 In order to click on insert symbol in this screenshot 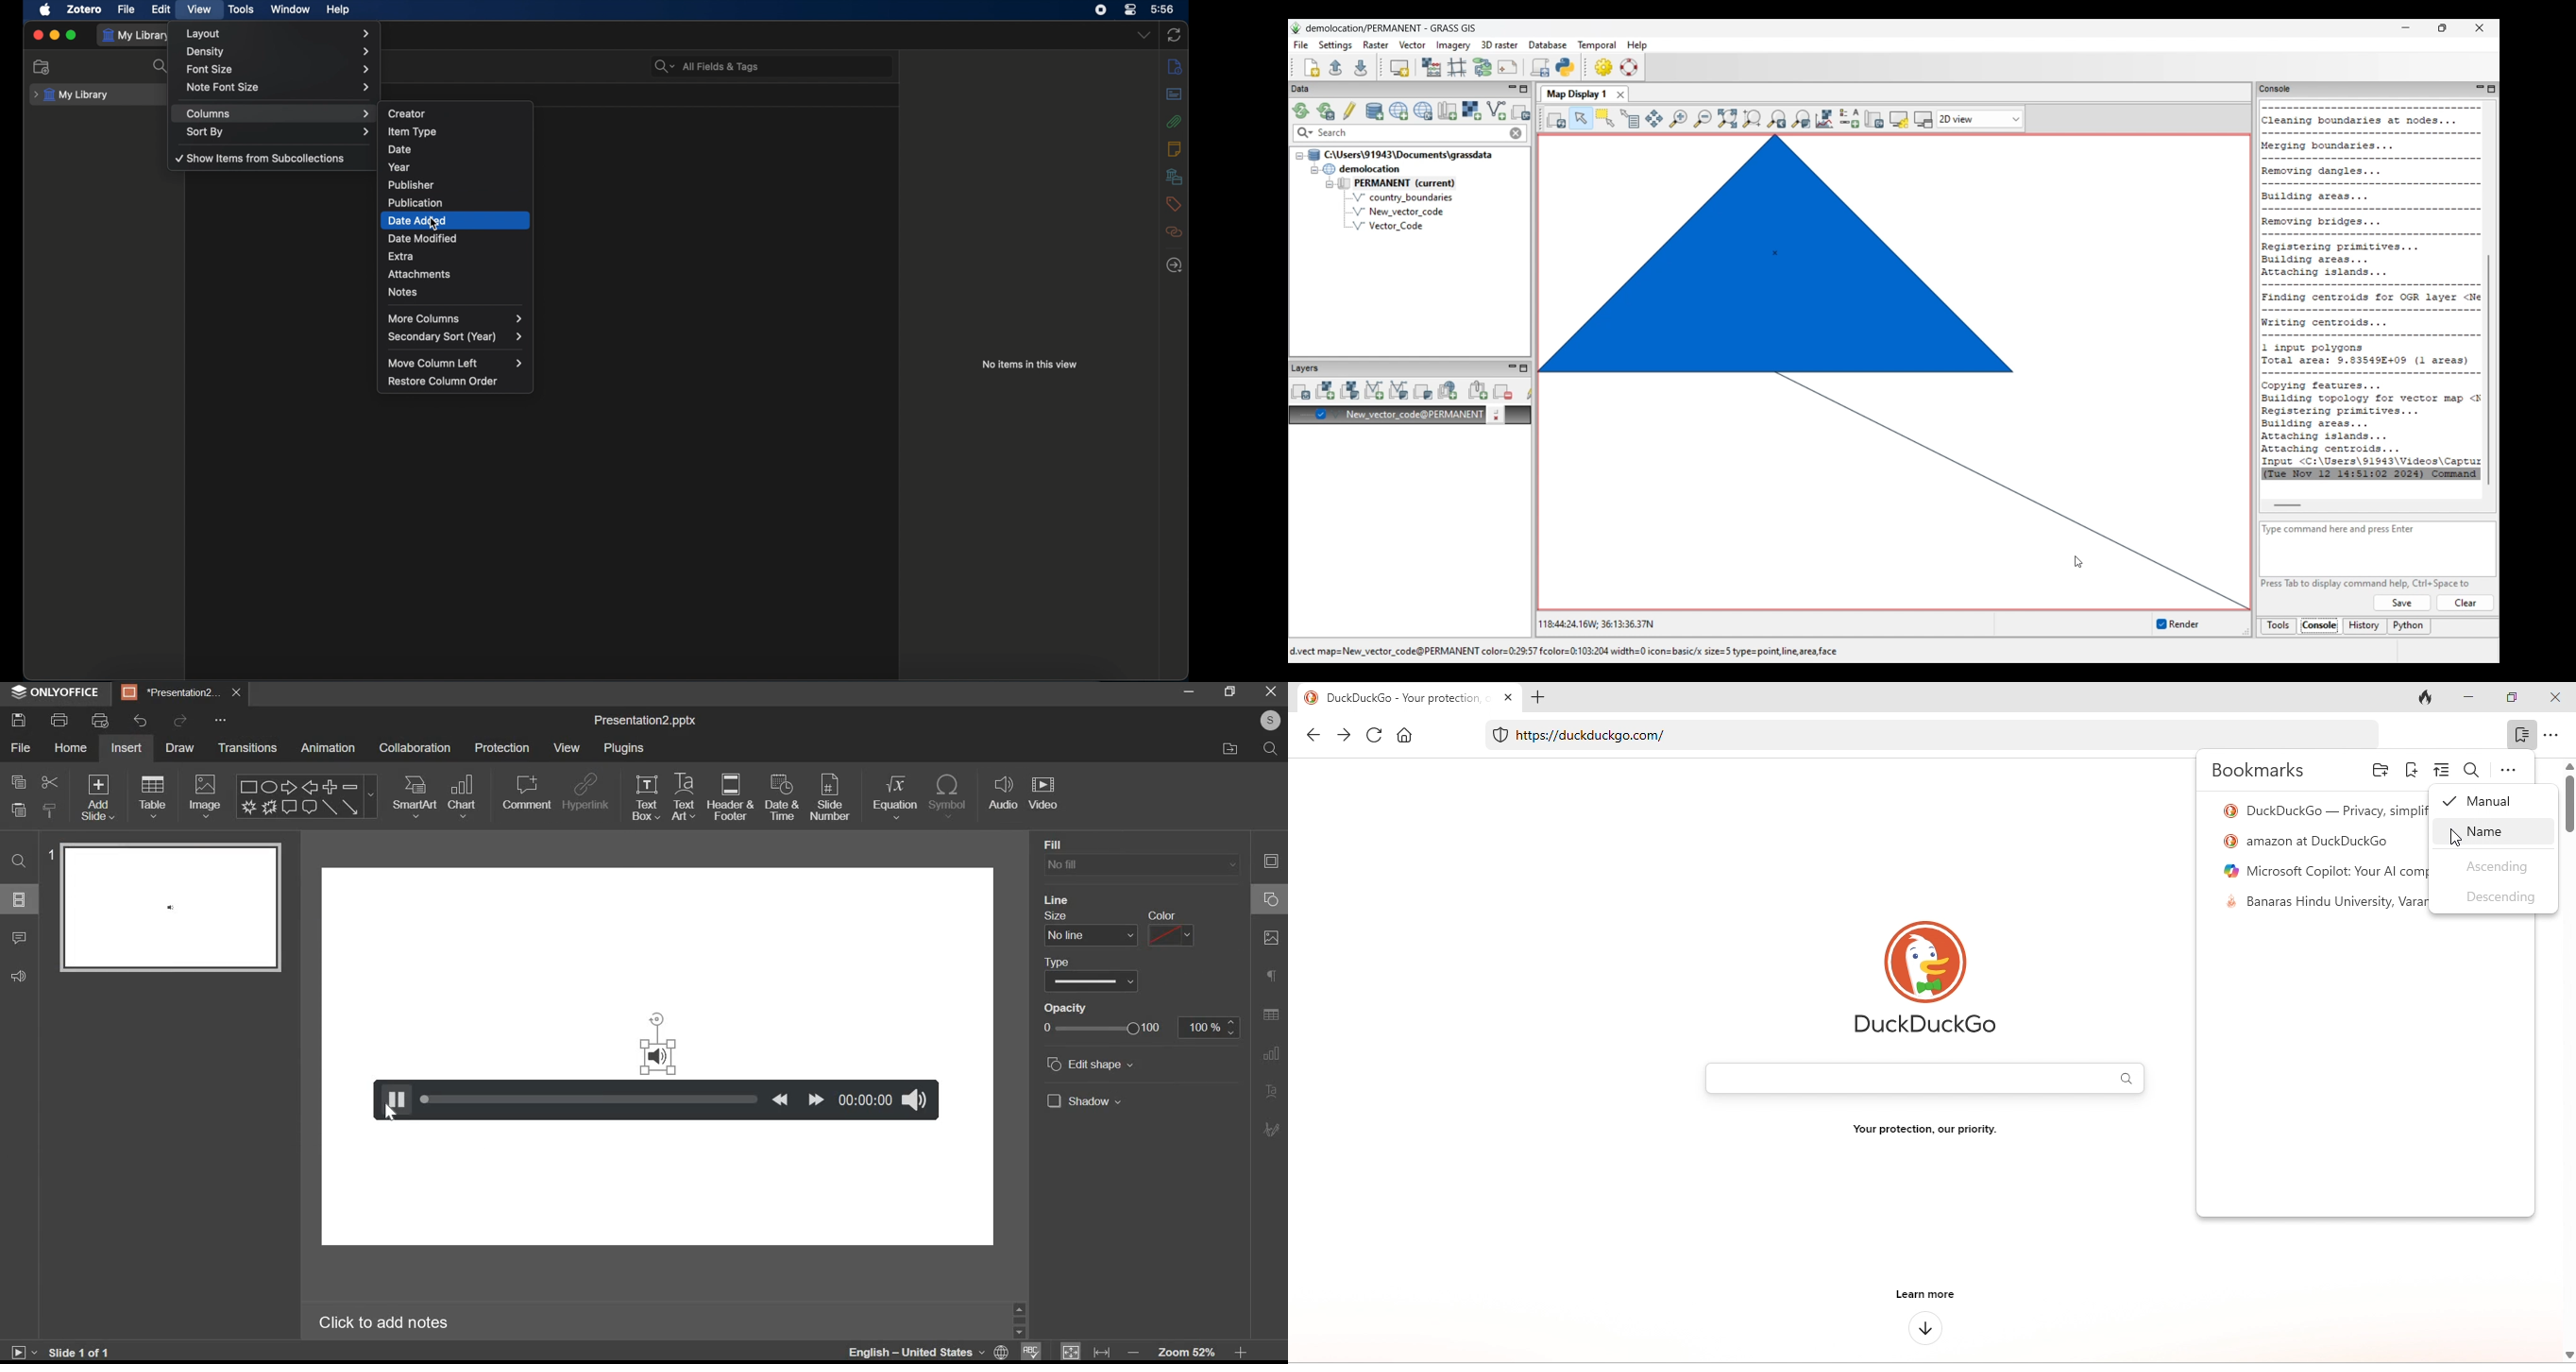, I will do `click(950, 796)`.